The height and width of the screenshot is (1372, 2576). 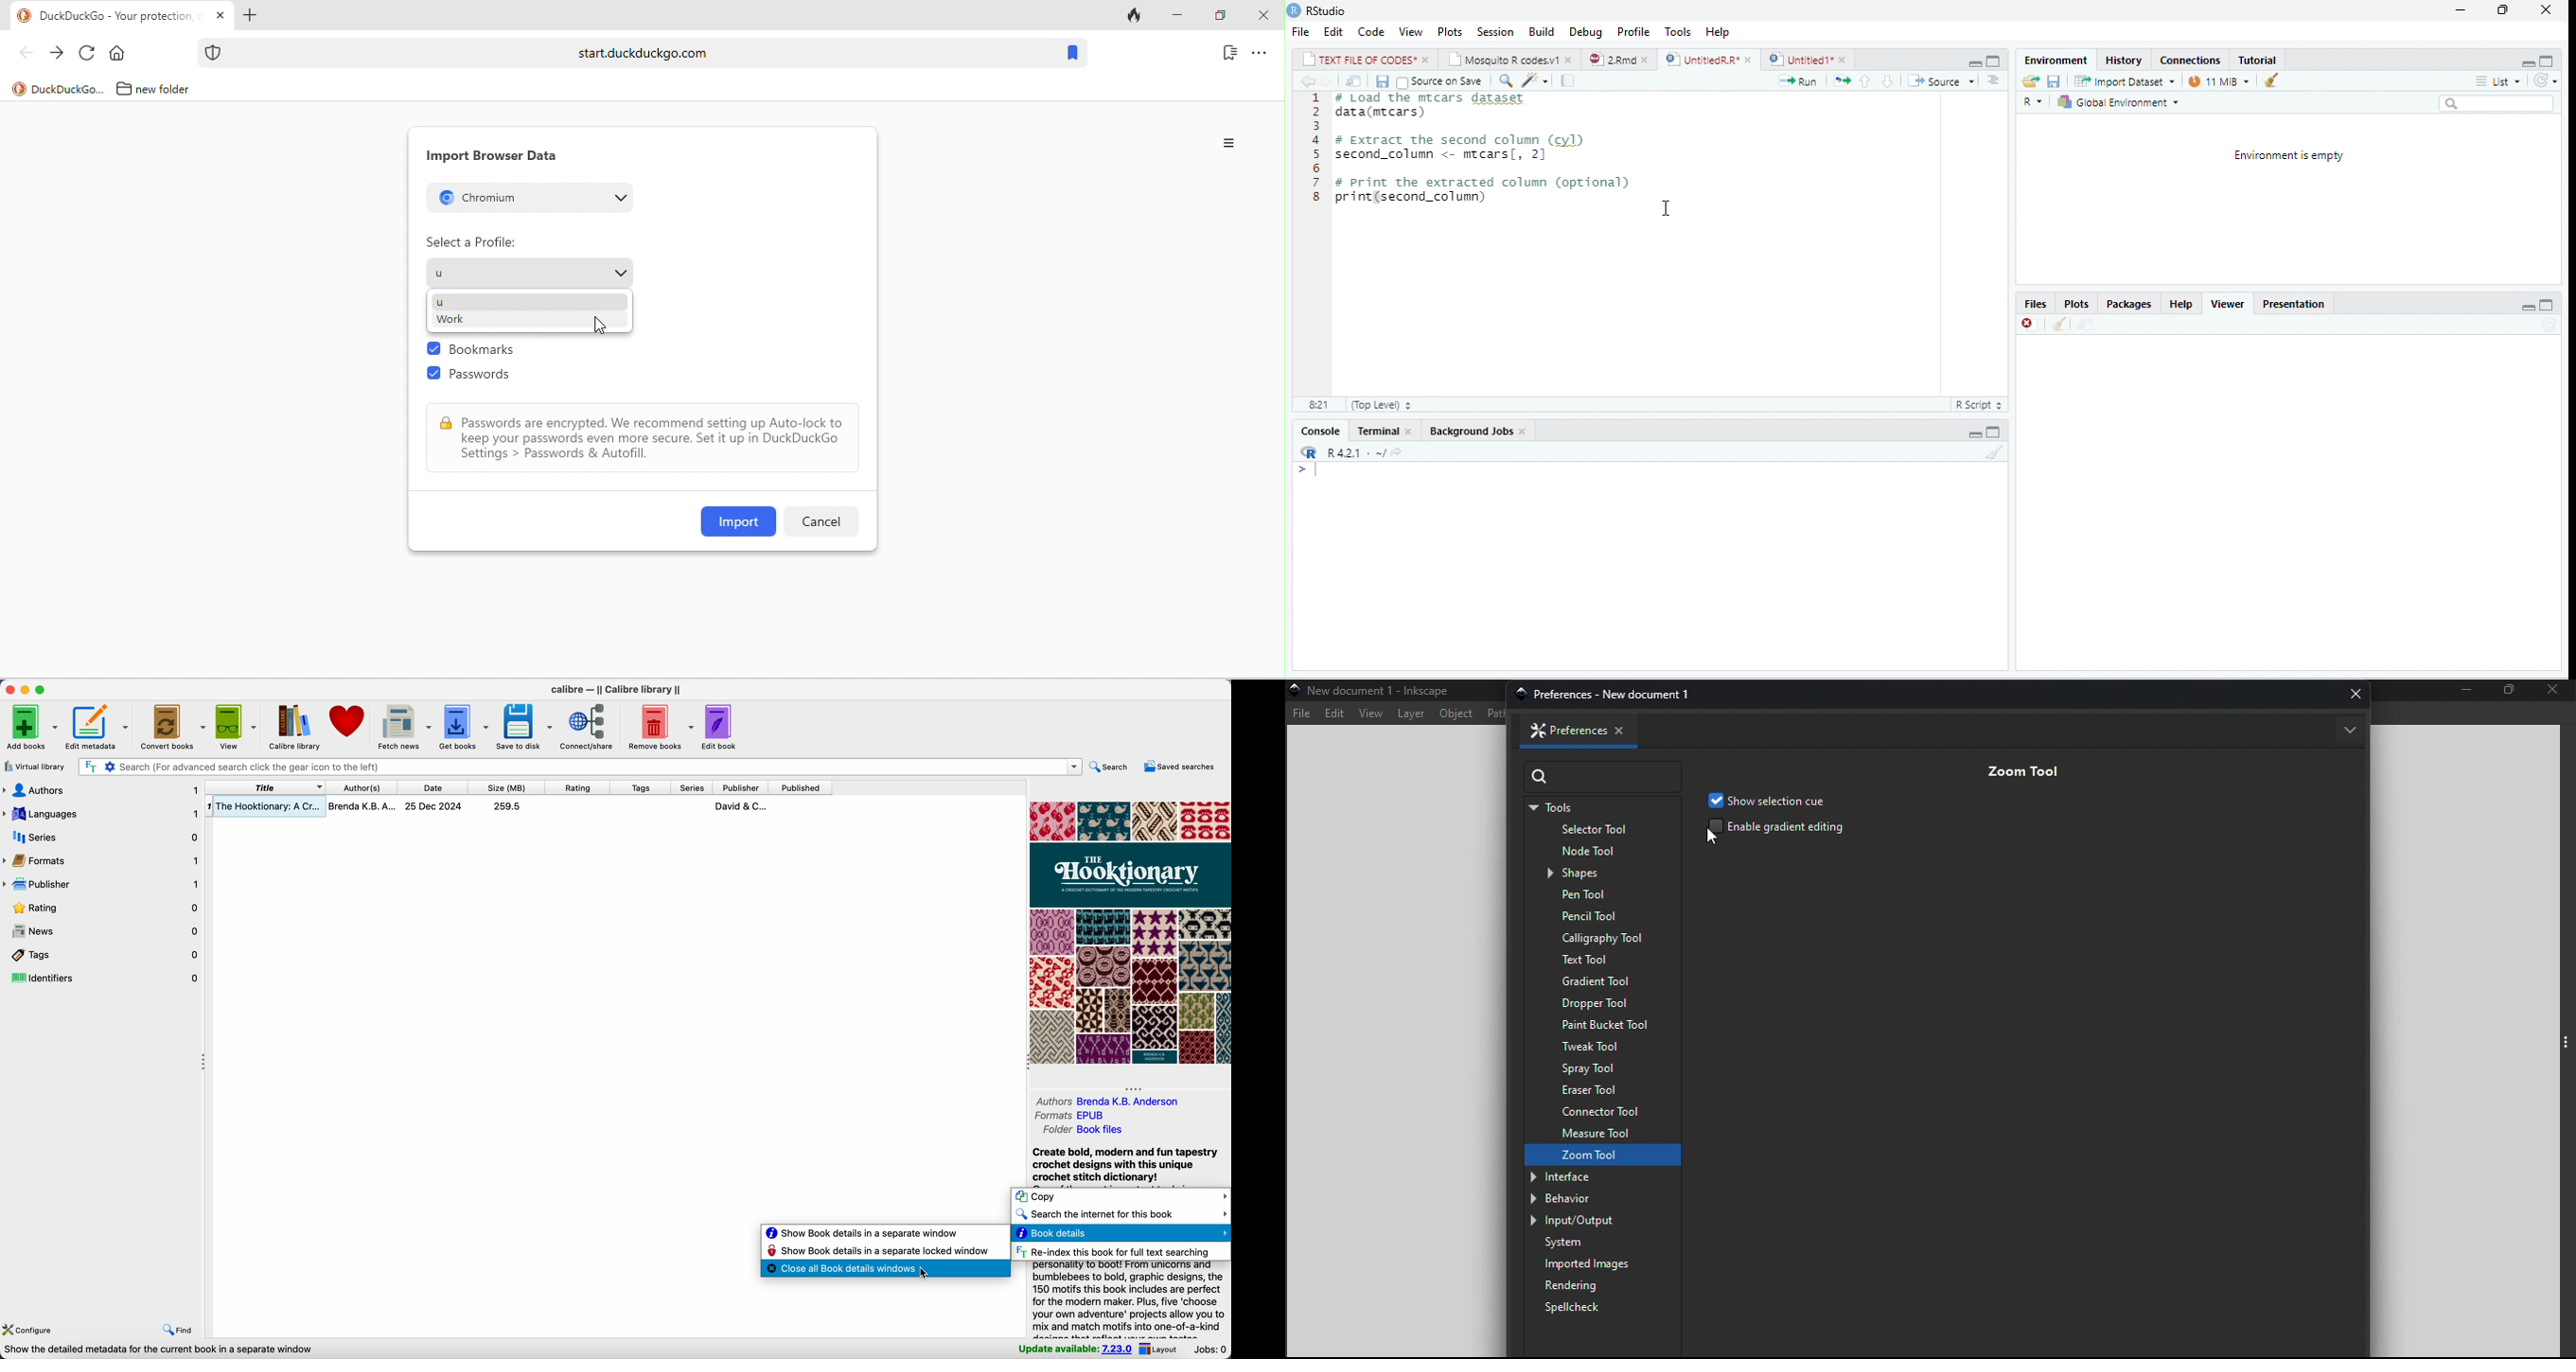 What do you see at coordinates (2271, 80) in the screenshot?
I see `clear` at bounding box center [2271, 80].